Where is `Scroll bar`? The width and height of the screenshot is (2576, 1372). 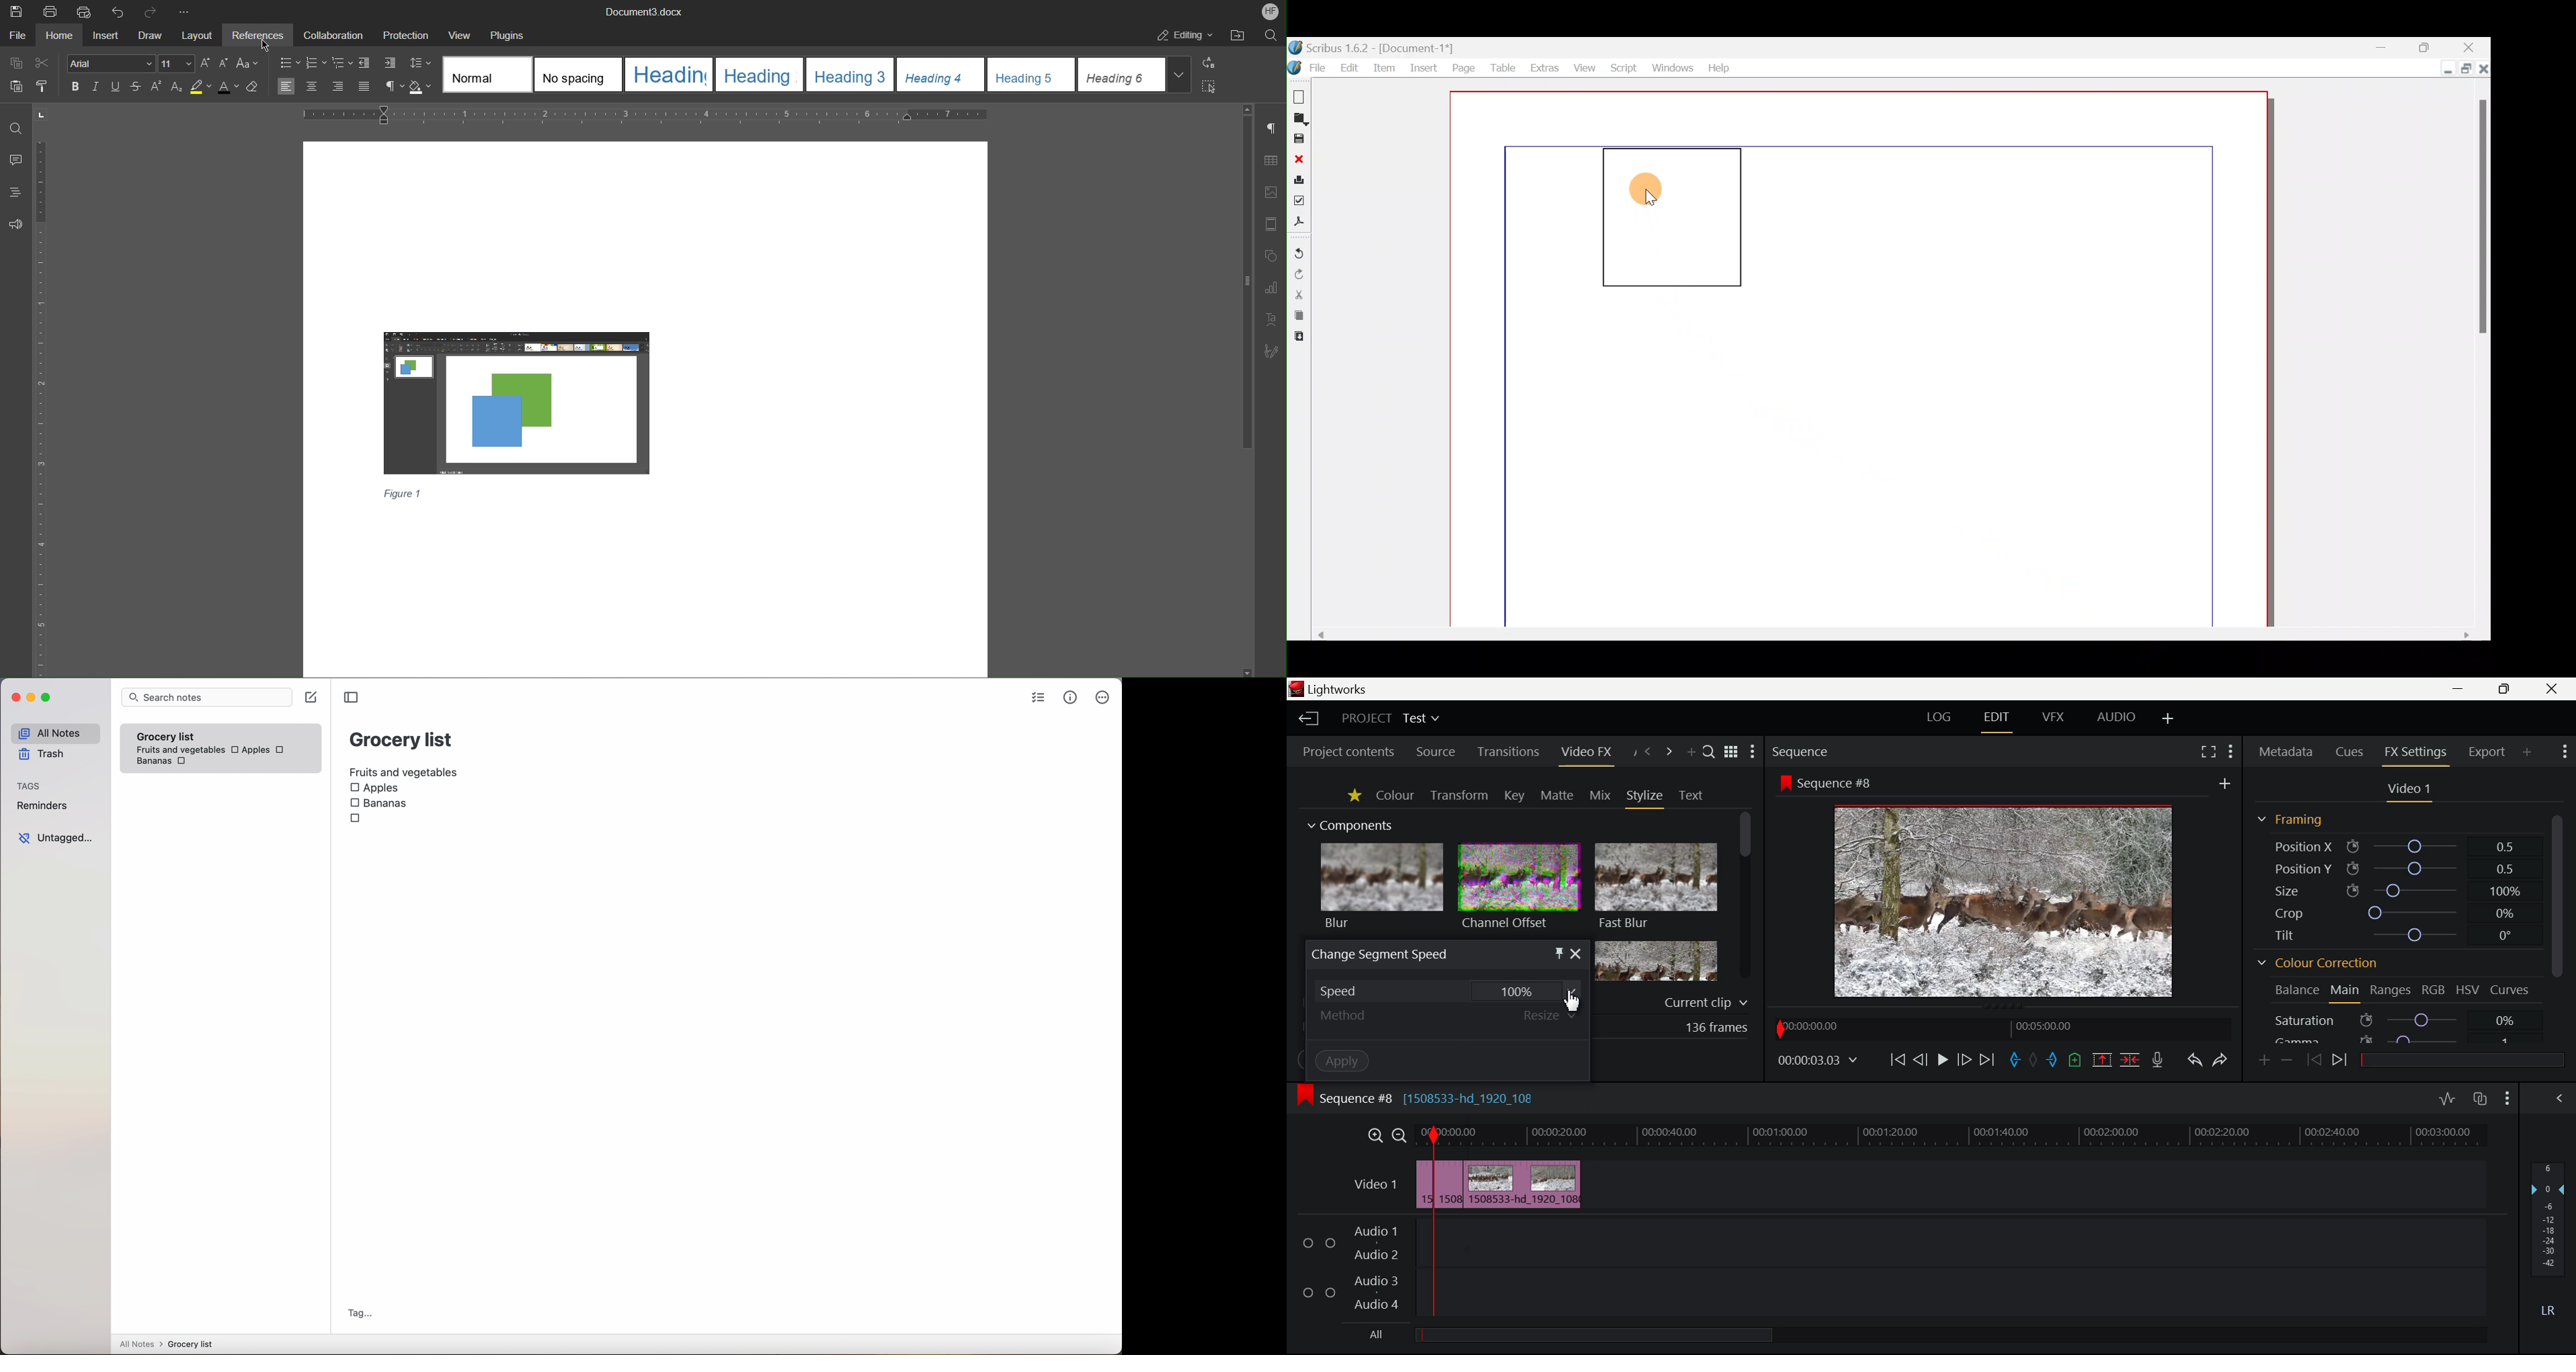 Scroll bar is located at coordinates (1886, 634).